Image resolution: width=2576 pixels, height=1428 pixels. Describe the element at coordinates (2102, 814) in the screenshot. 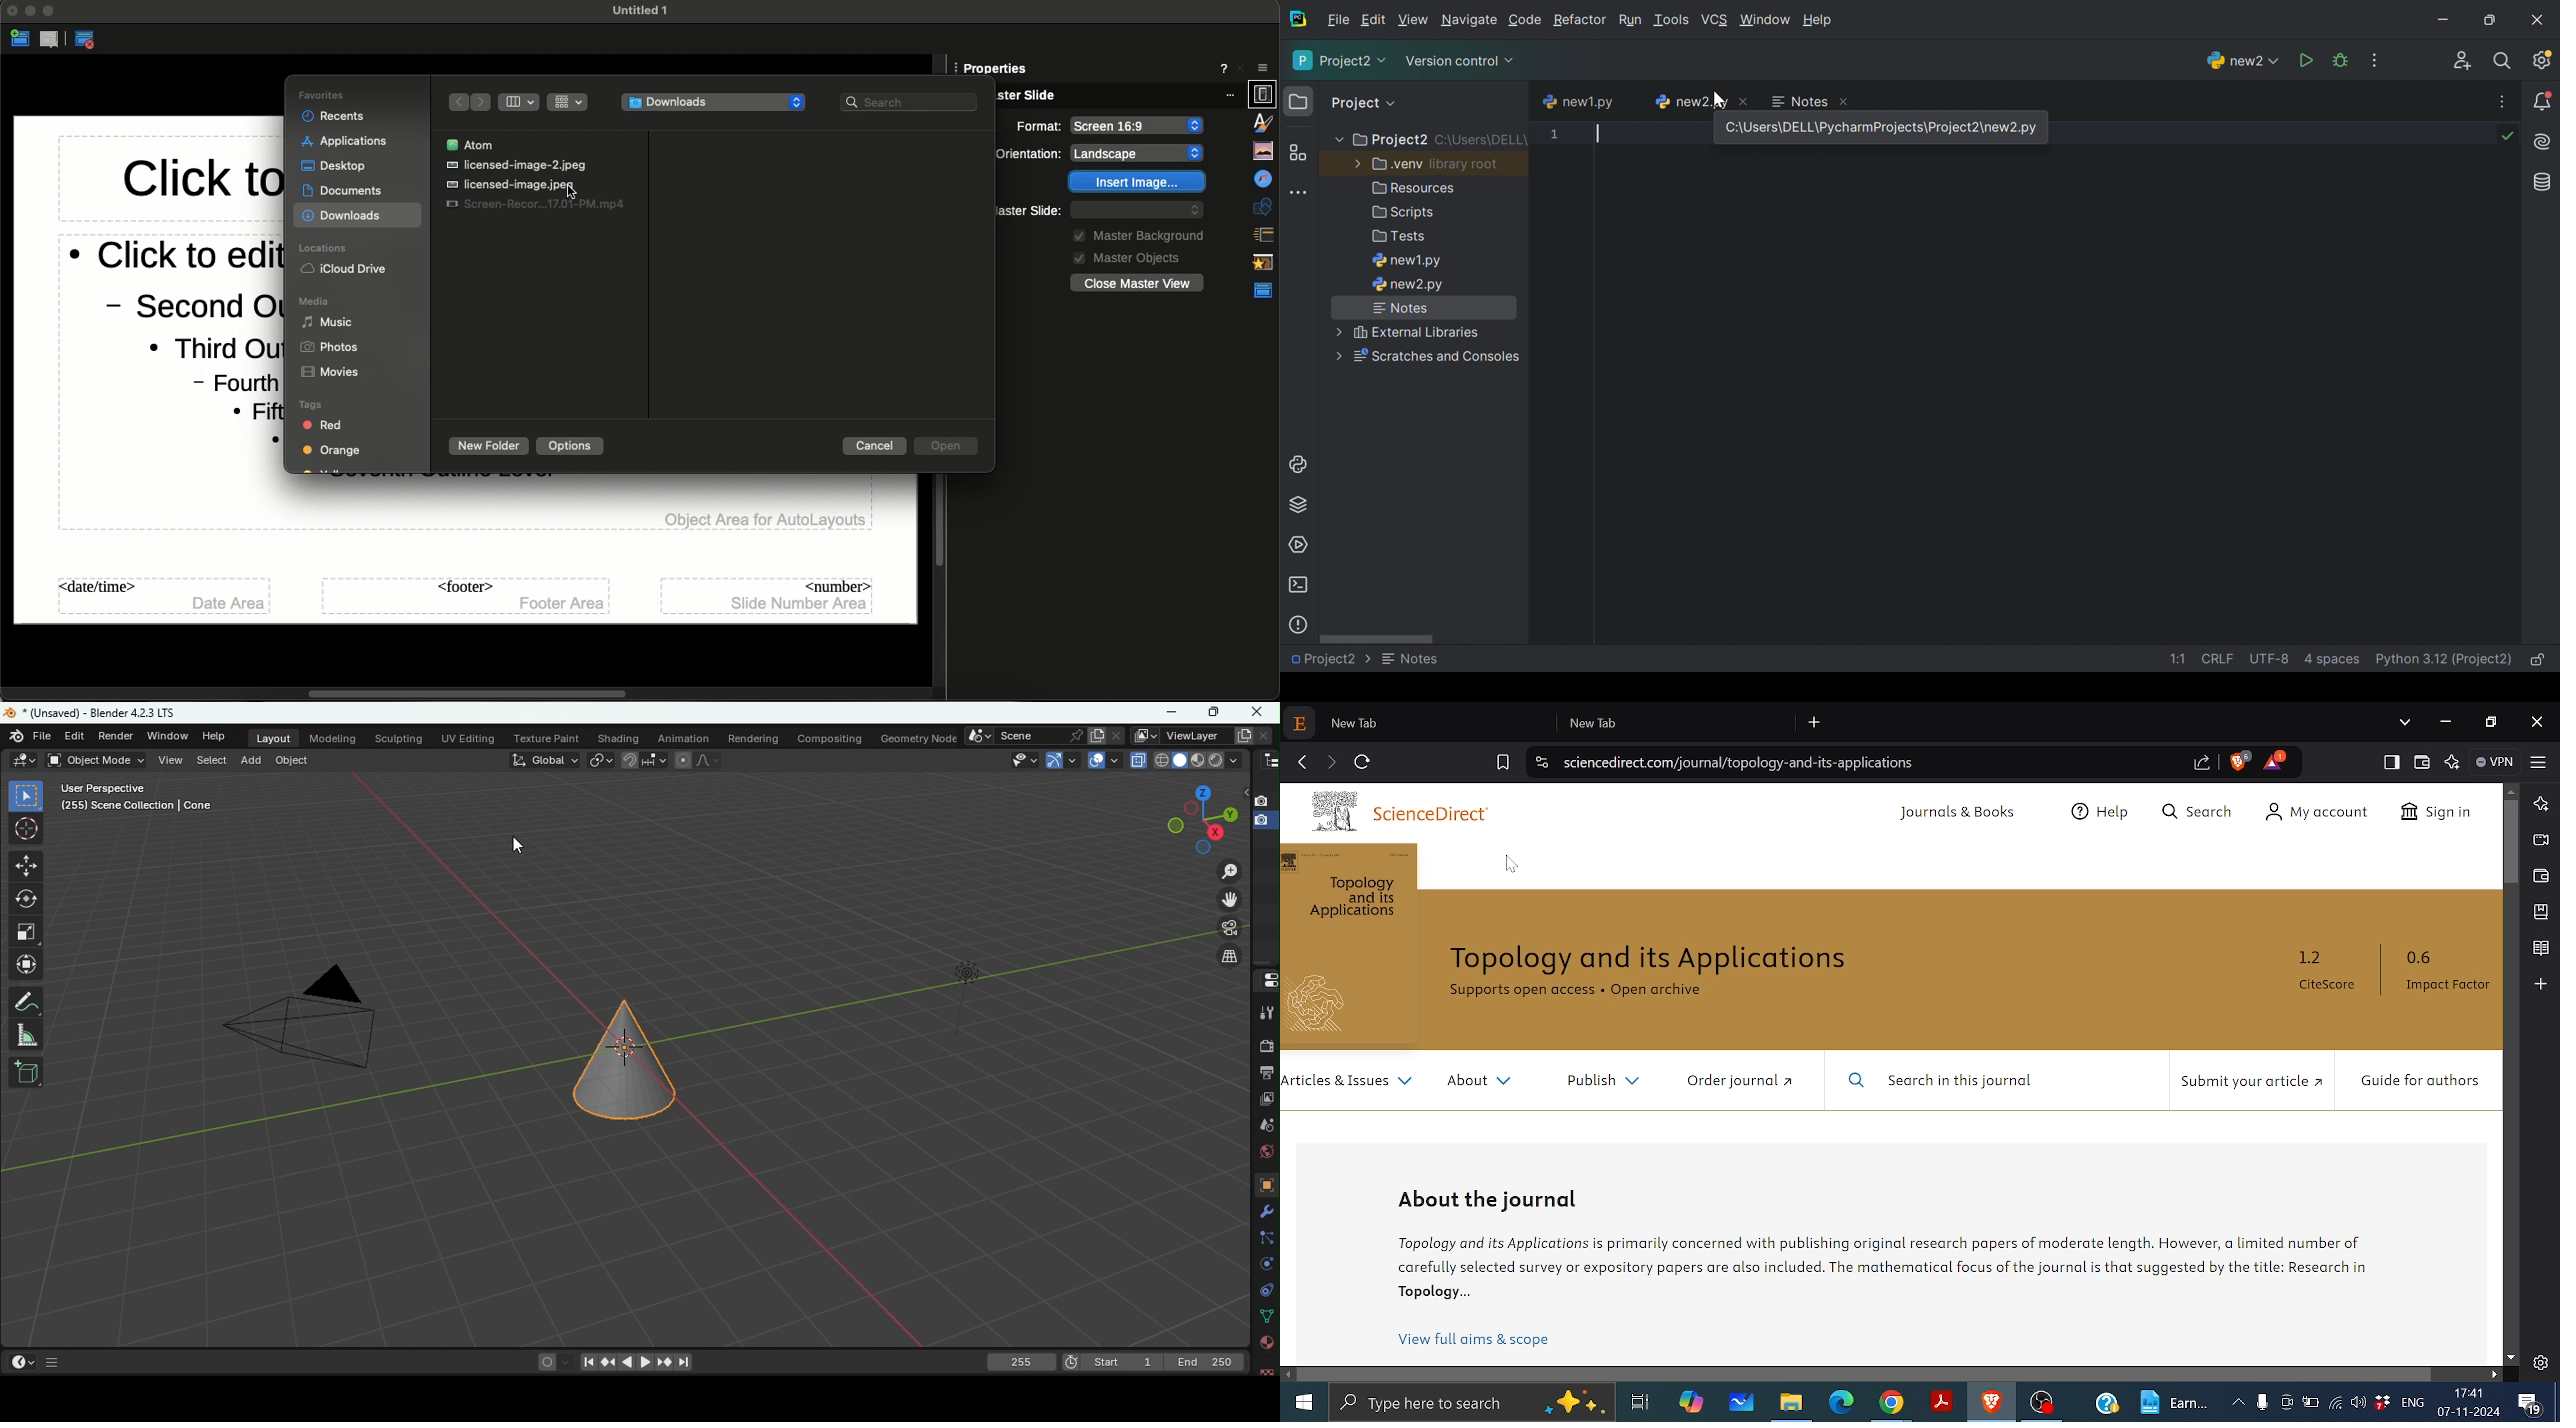

I see `@ Help` at that location.